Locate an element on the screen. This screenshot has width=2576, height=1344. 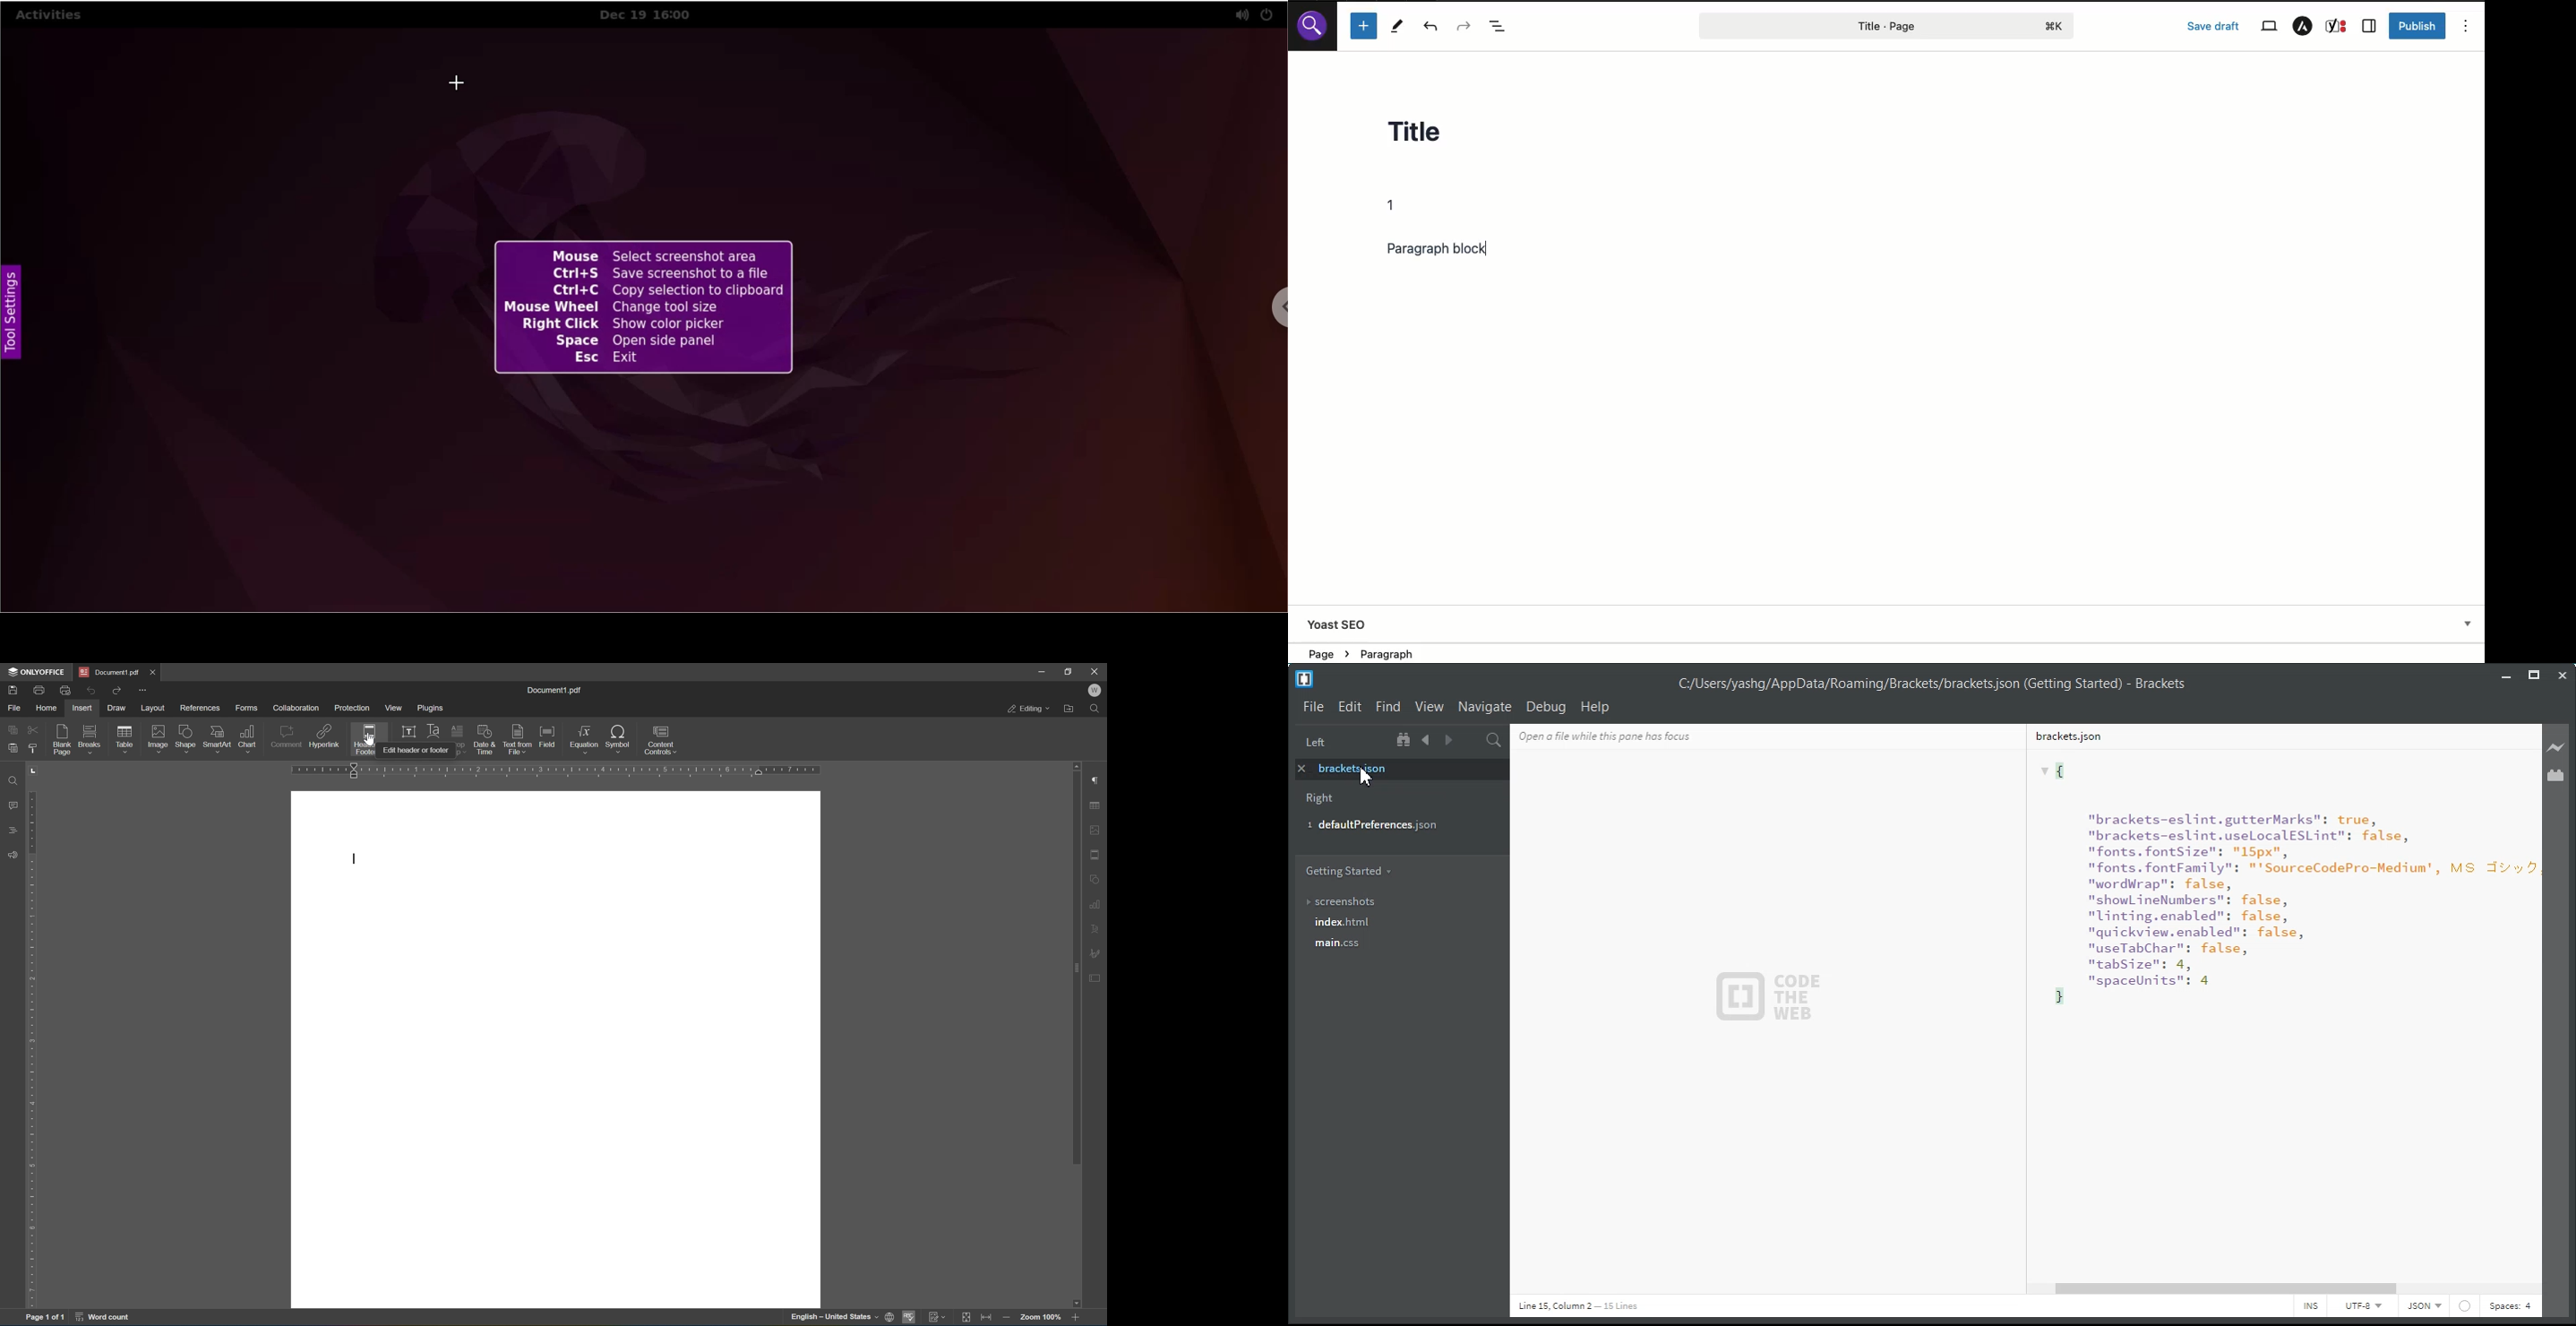
shape settings is located at coordinates (1097, 878).